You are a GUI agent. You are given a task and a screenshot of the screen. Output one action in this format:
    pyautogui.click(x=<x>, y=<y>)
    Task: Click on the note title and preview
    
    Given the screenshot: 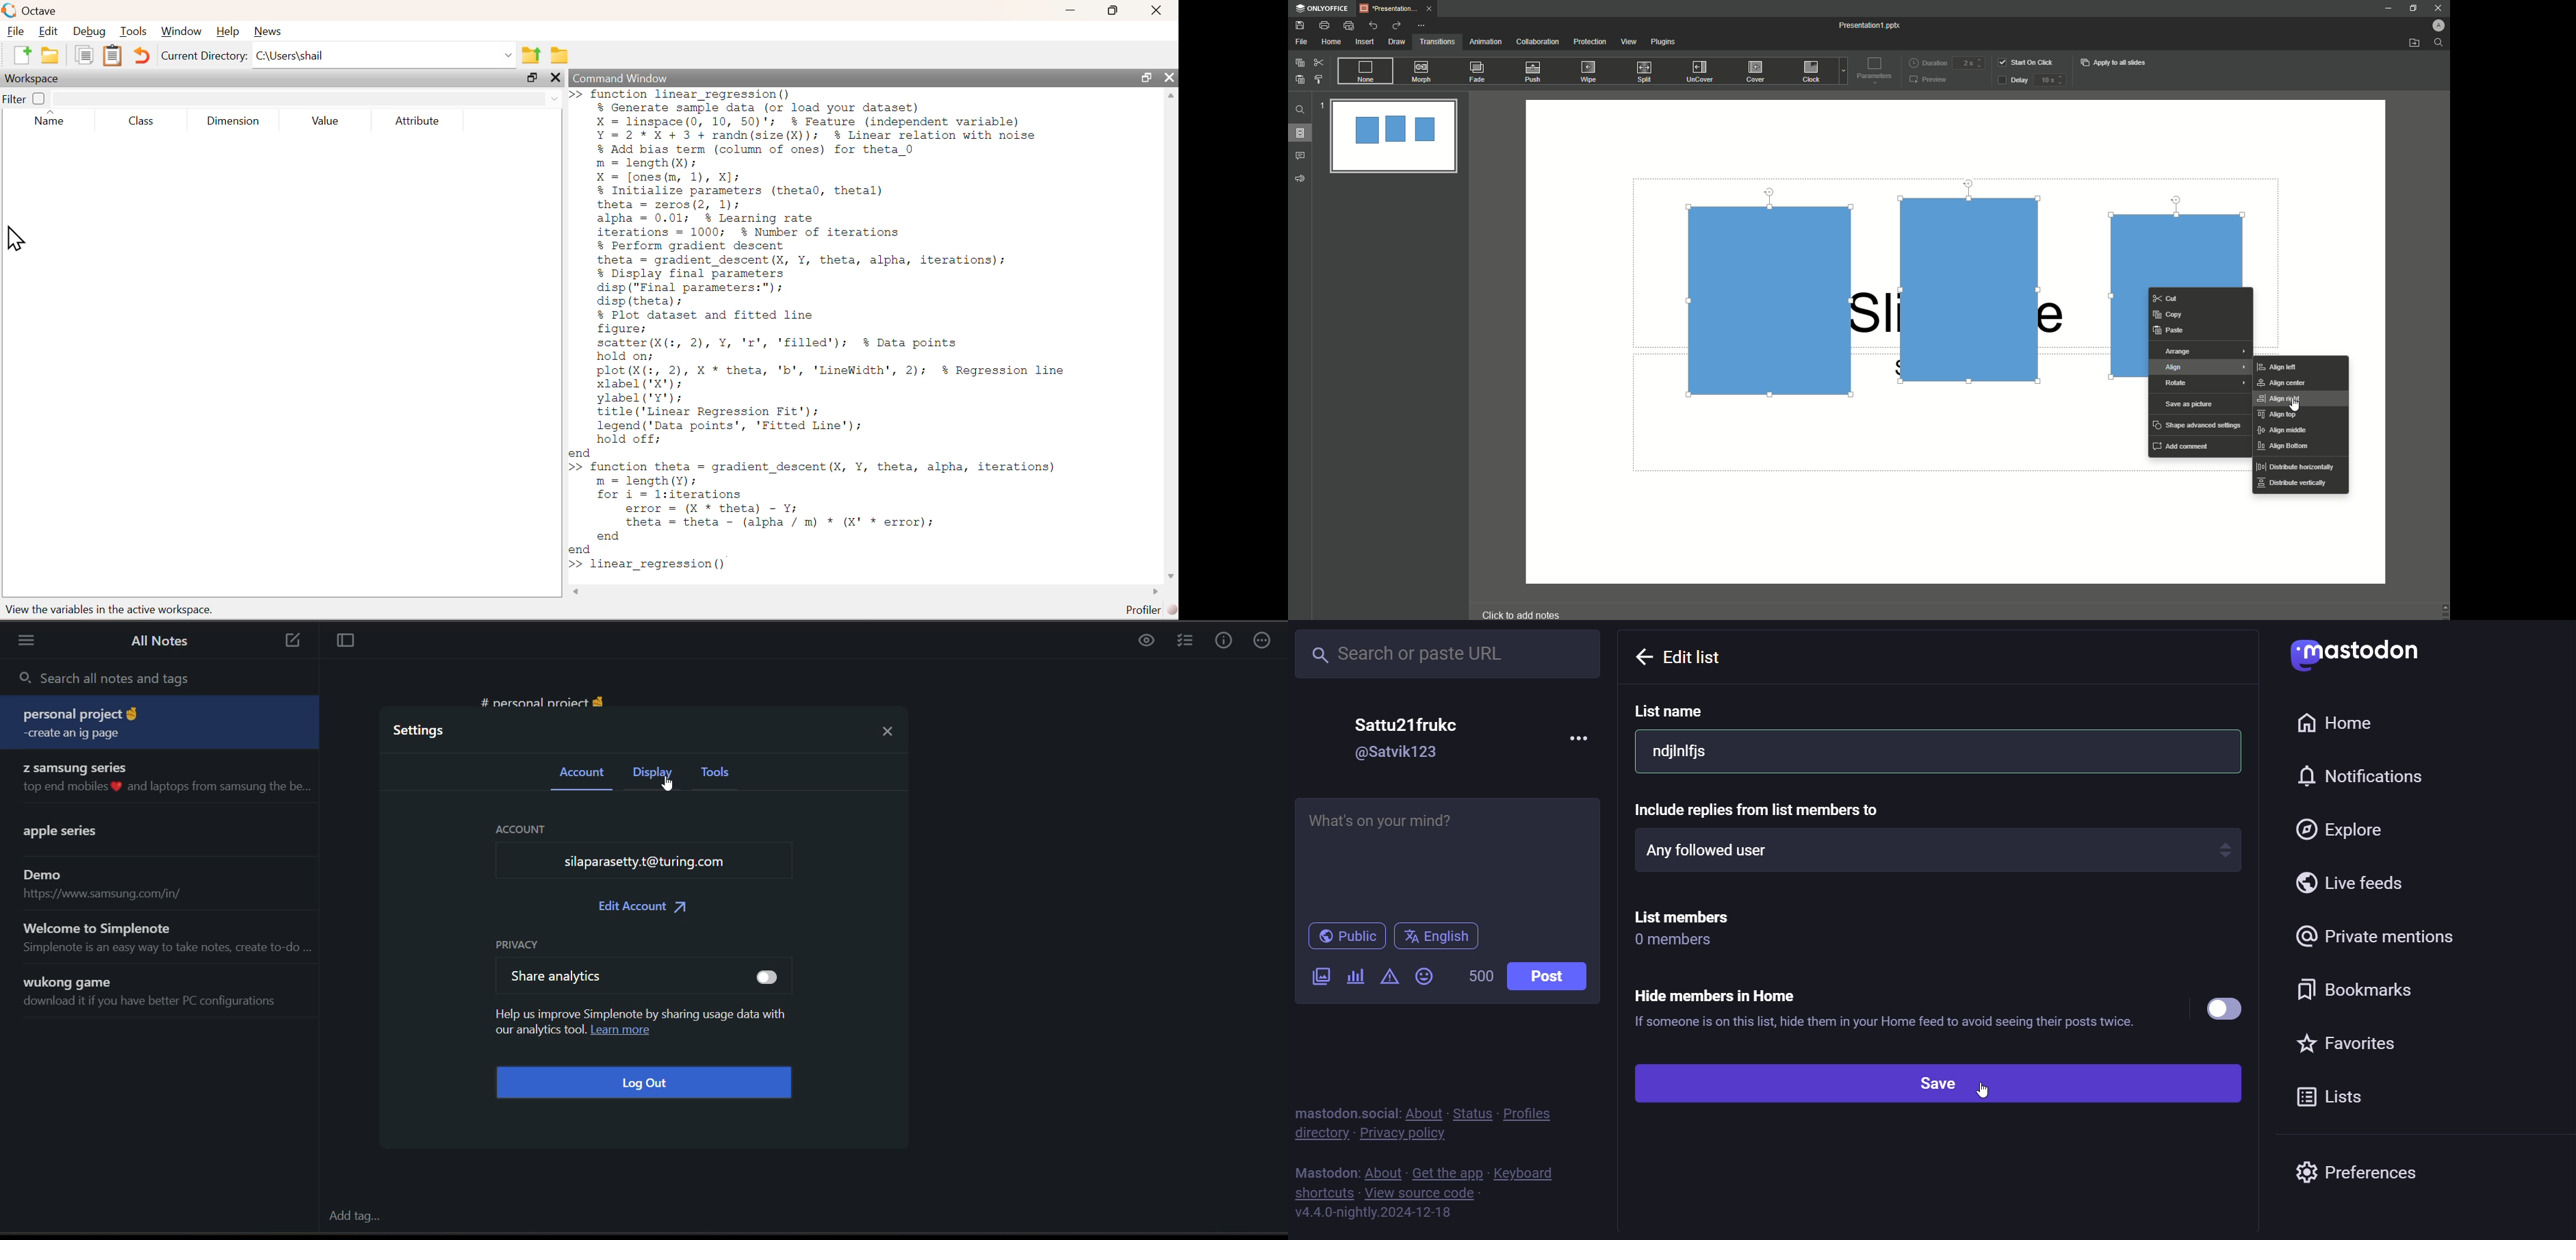 What is the action you would take?
    pyautogui.click(x=164, y=778)
    